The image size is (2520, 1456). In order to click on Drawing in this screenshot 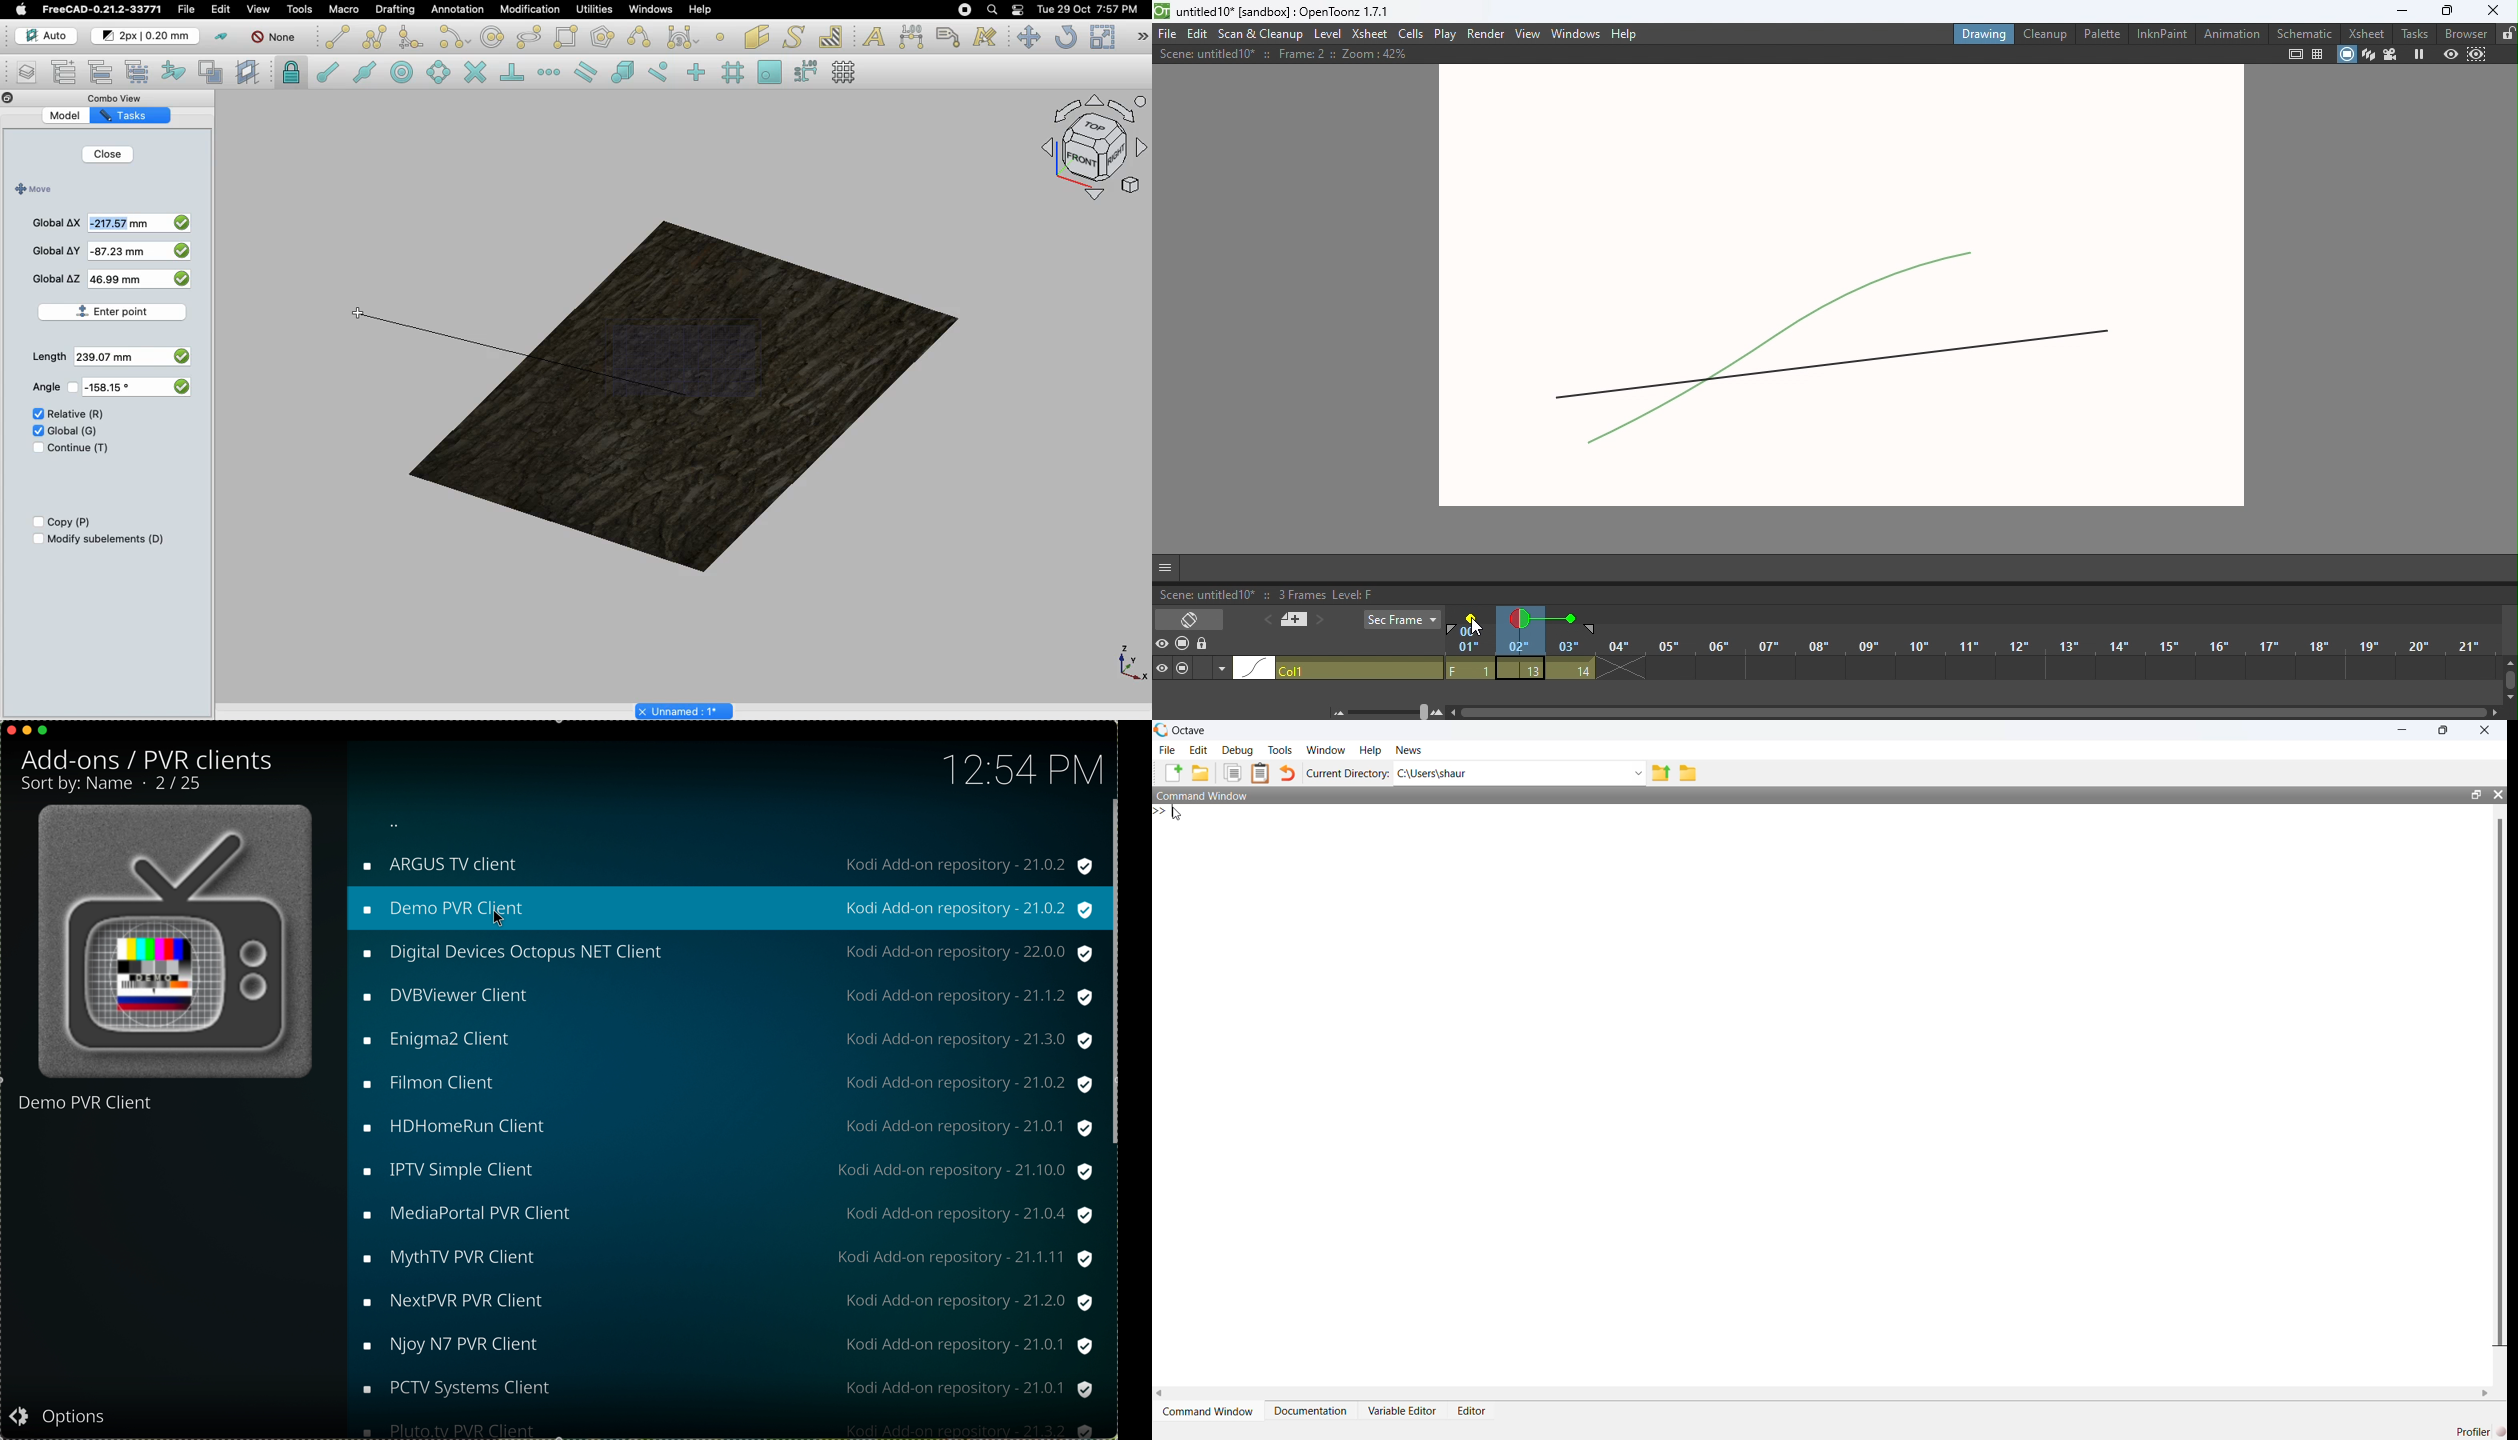, I will do `click(1983, 33)`.